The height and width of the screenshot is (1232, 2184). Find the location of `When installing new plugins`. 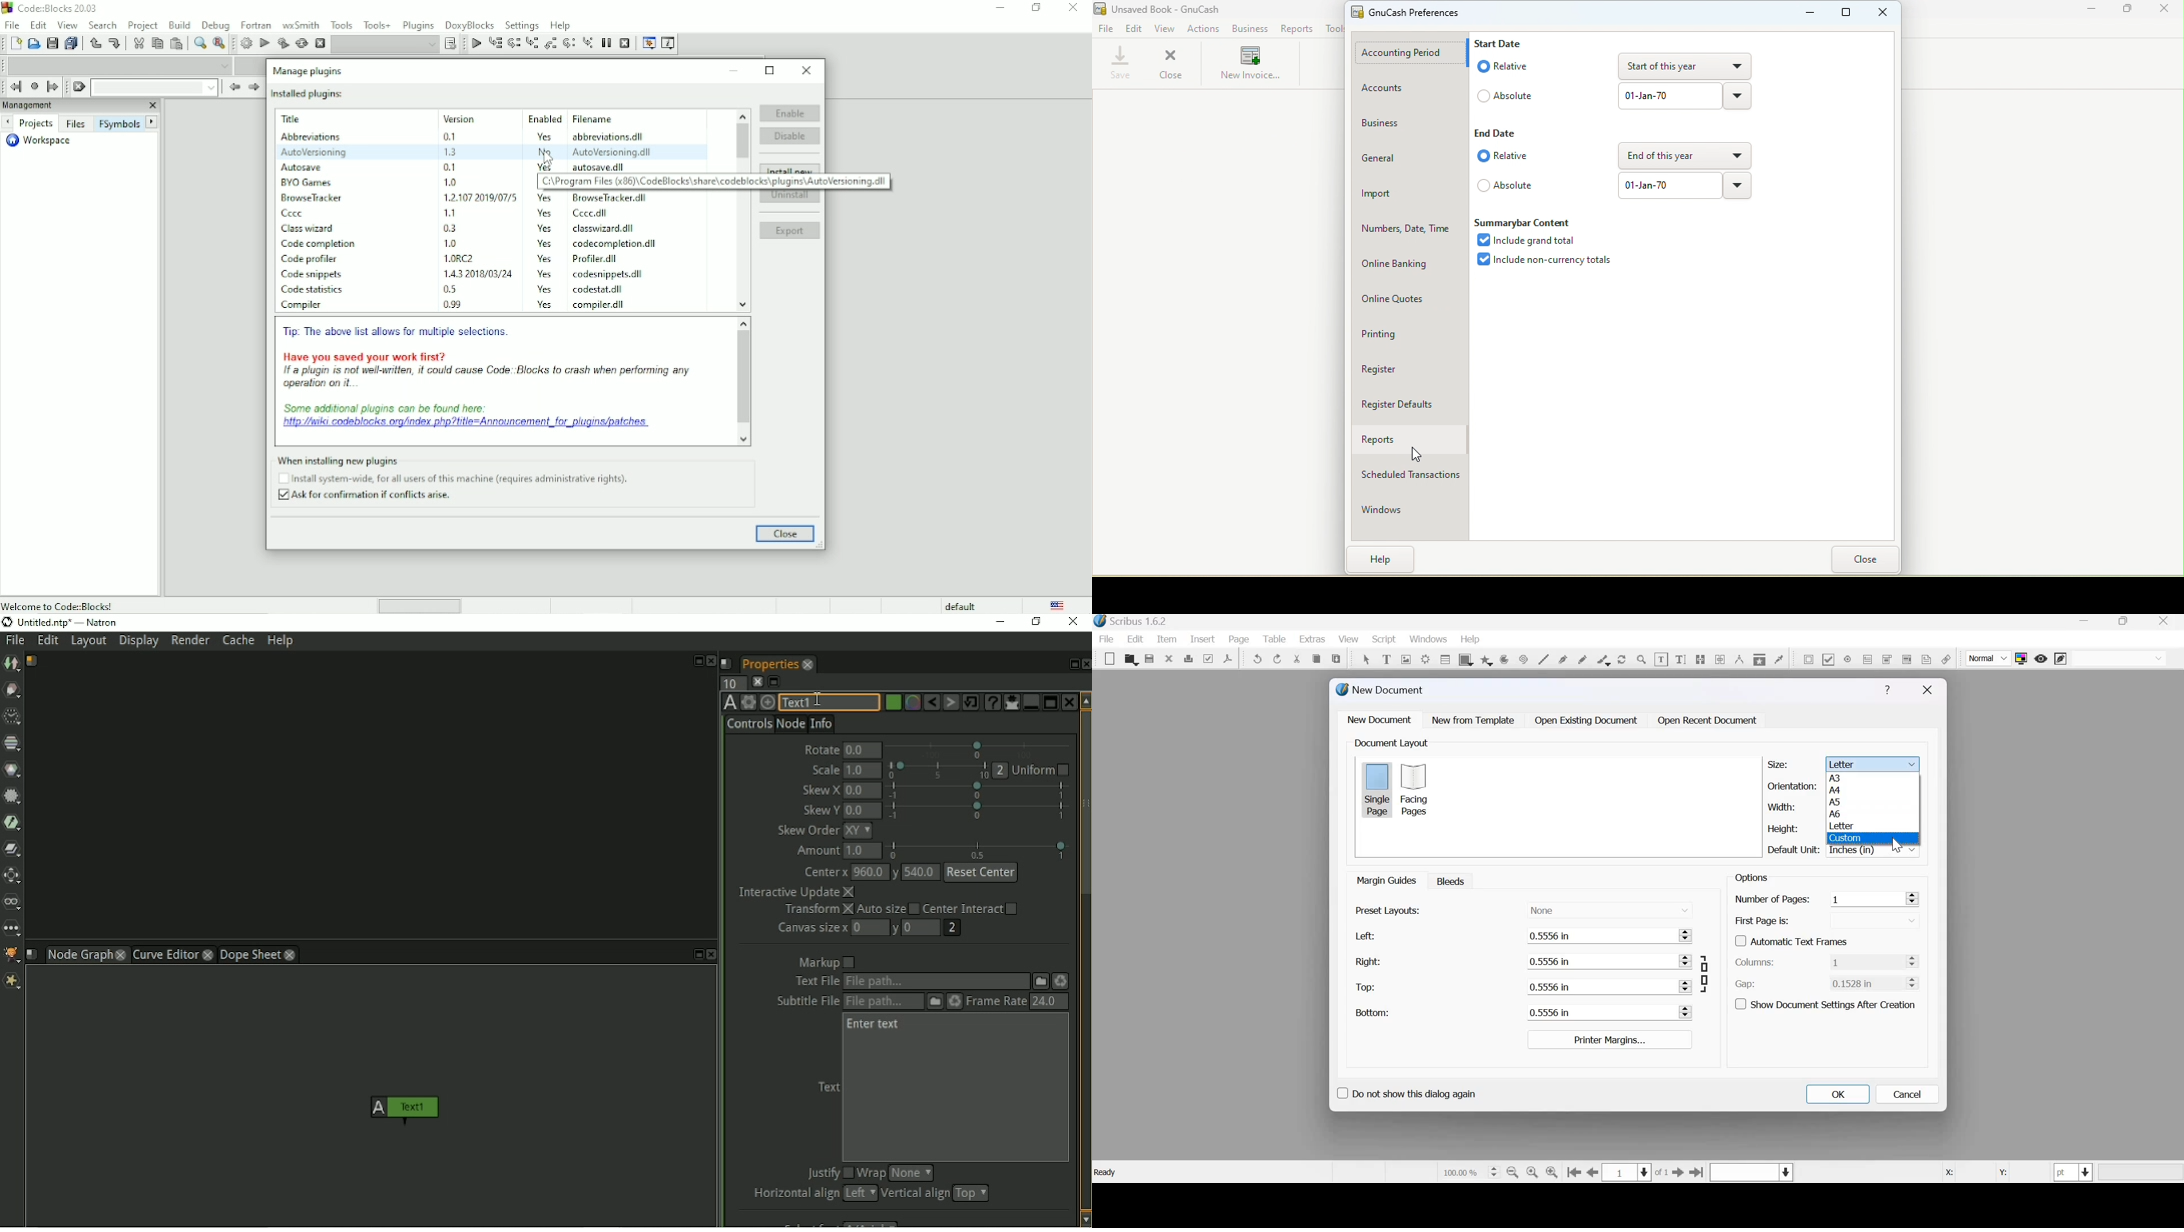

When installing new plugins is located at coordinates (457, 479).